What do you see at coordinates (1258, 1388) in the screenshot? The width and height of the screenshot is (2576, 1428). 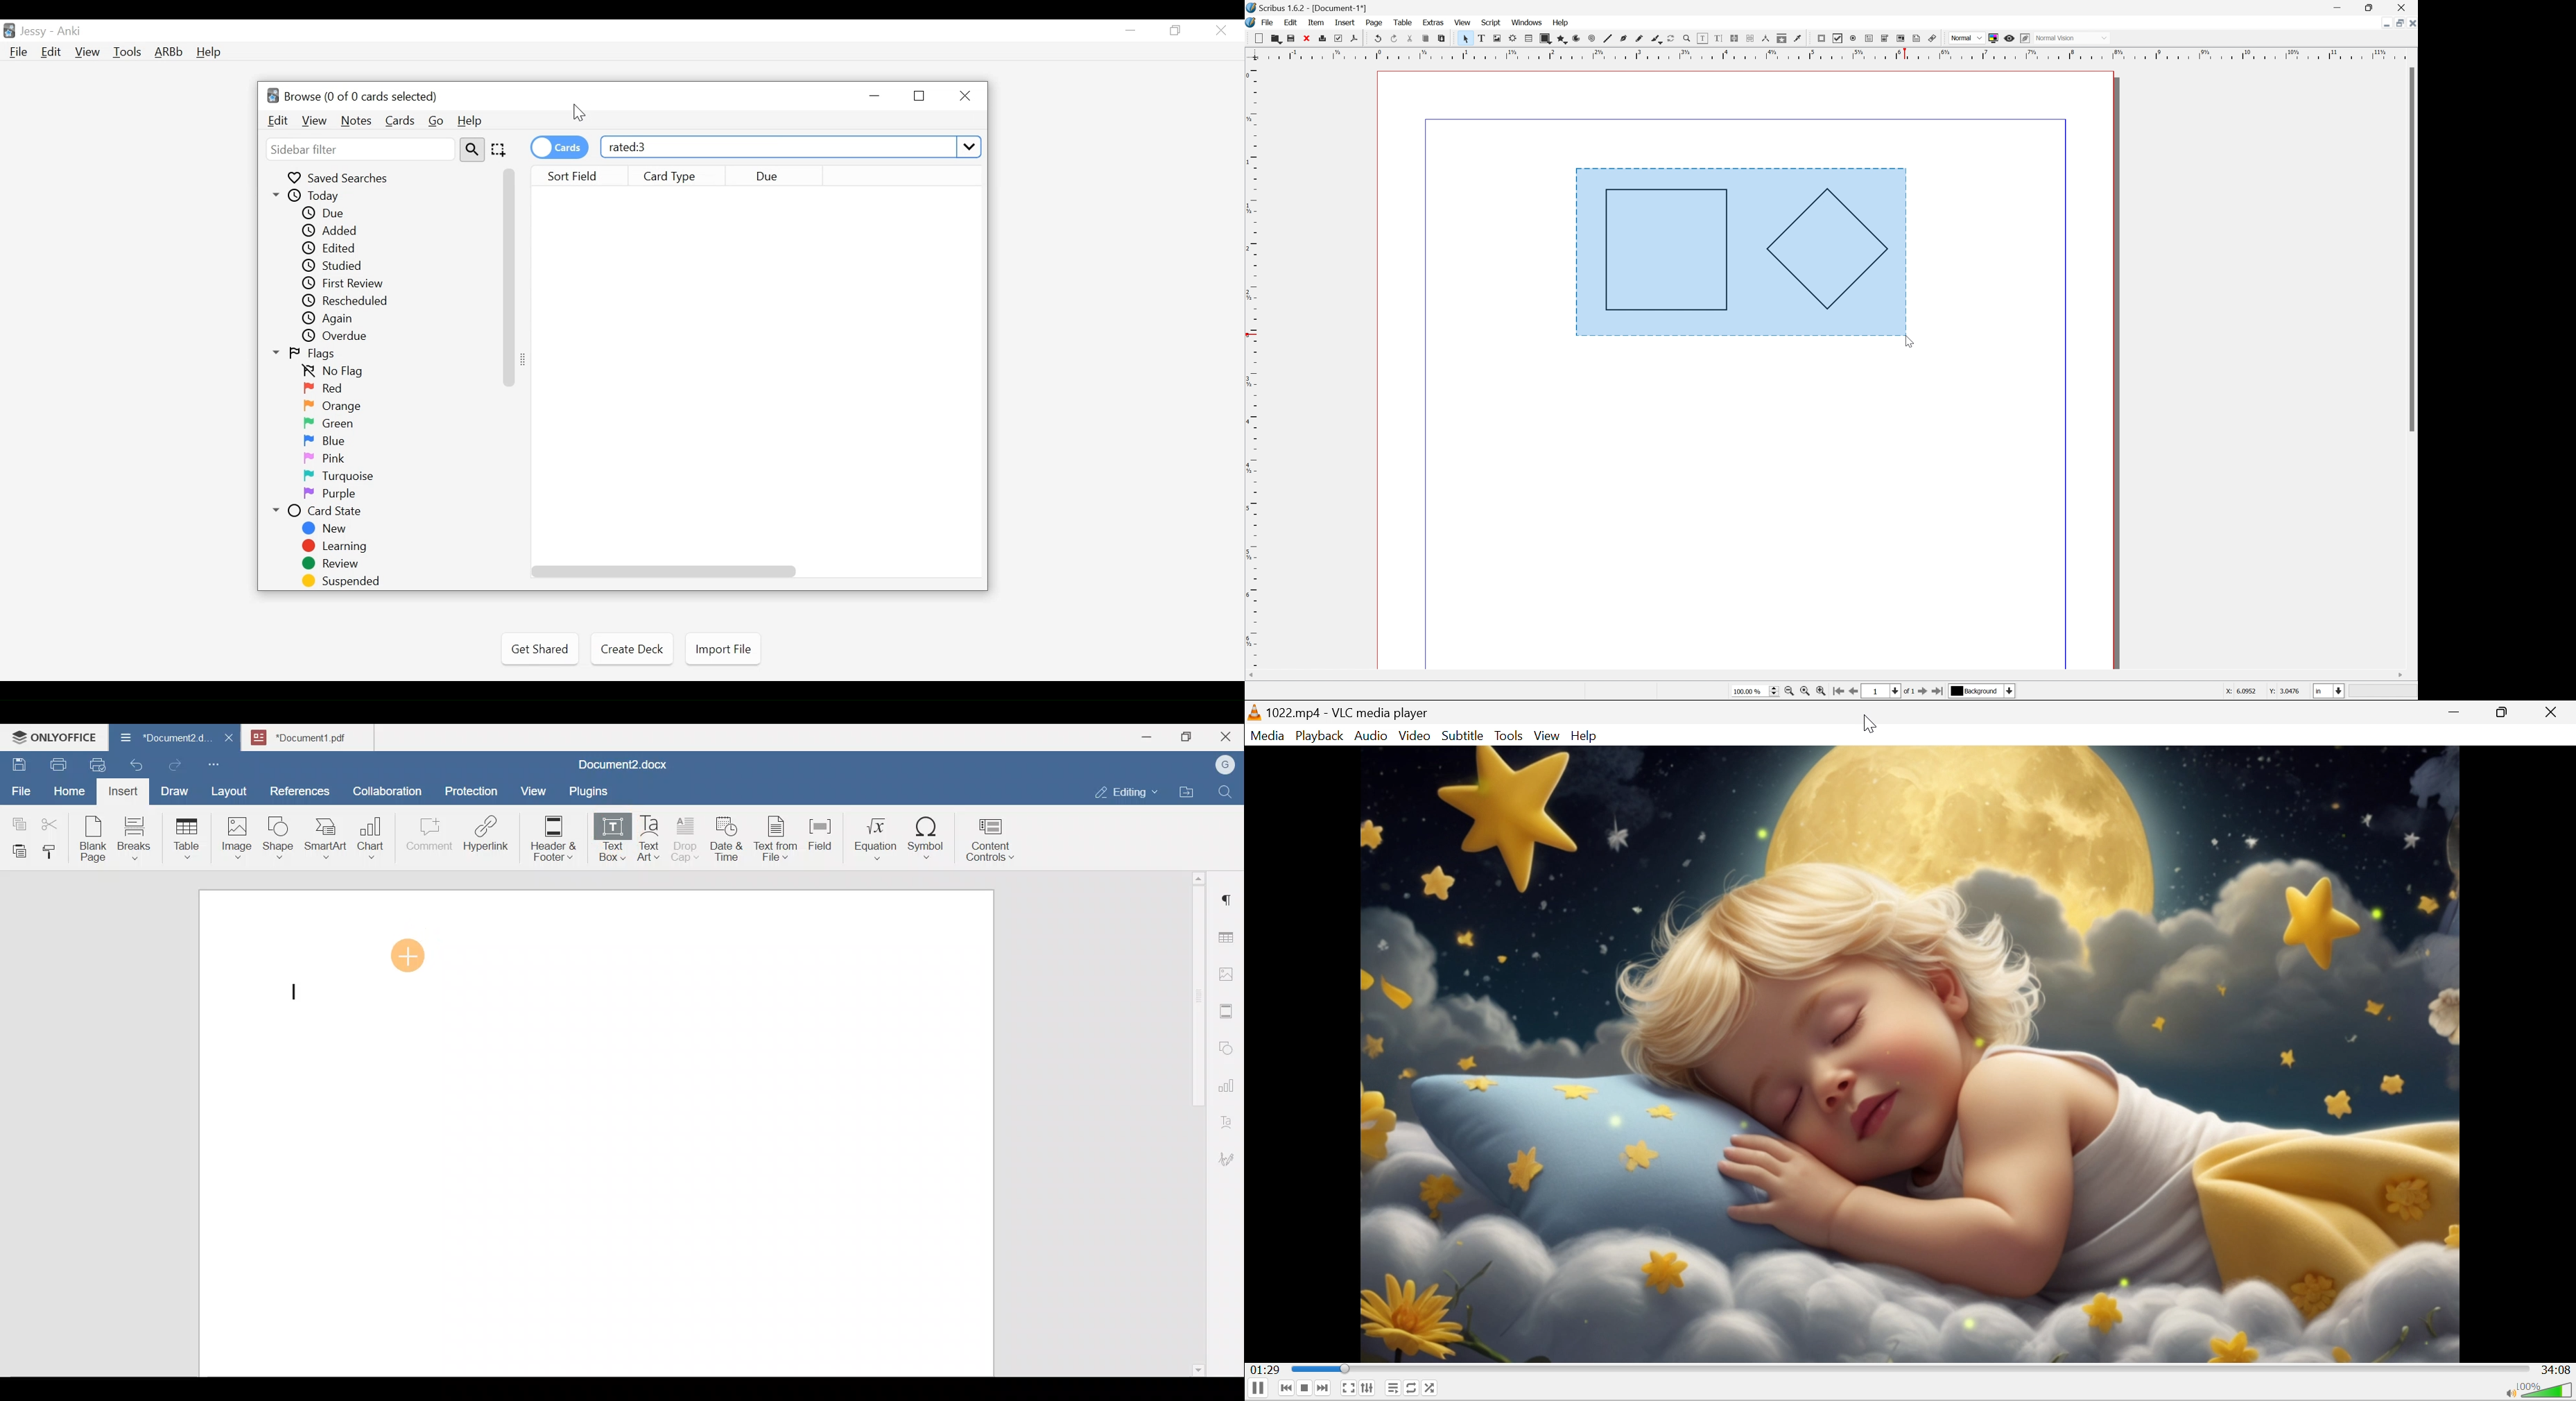 I see `Pause the playback` at bounding box center [1258, 1388].